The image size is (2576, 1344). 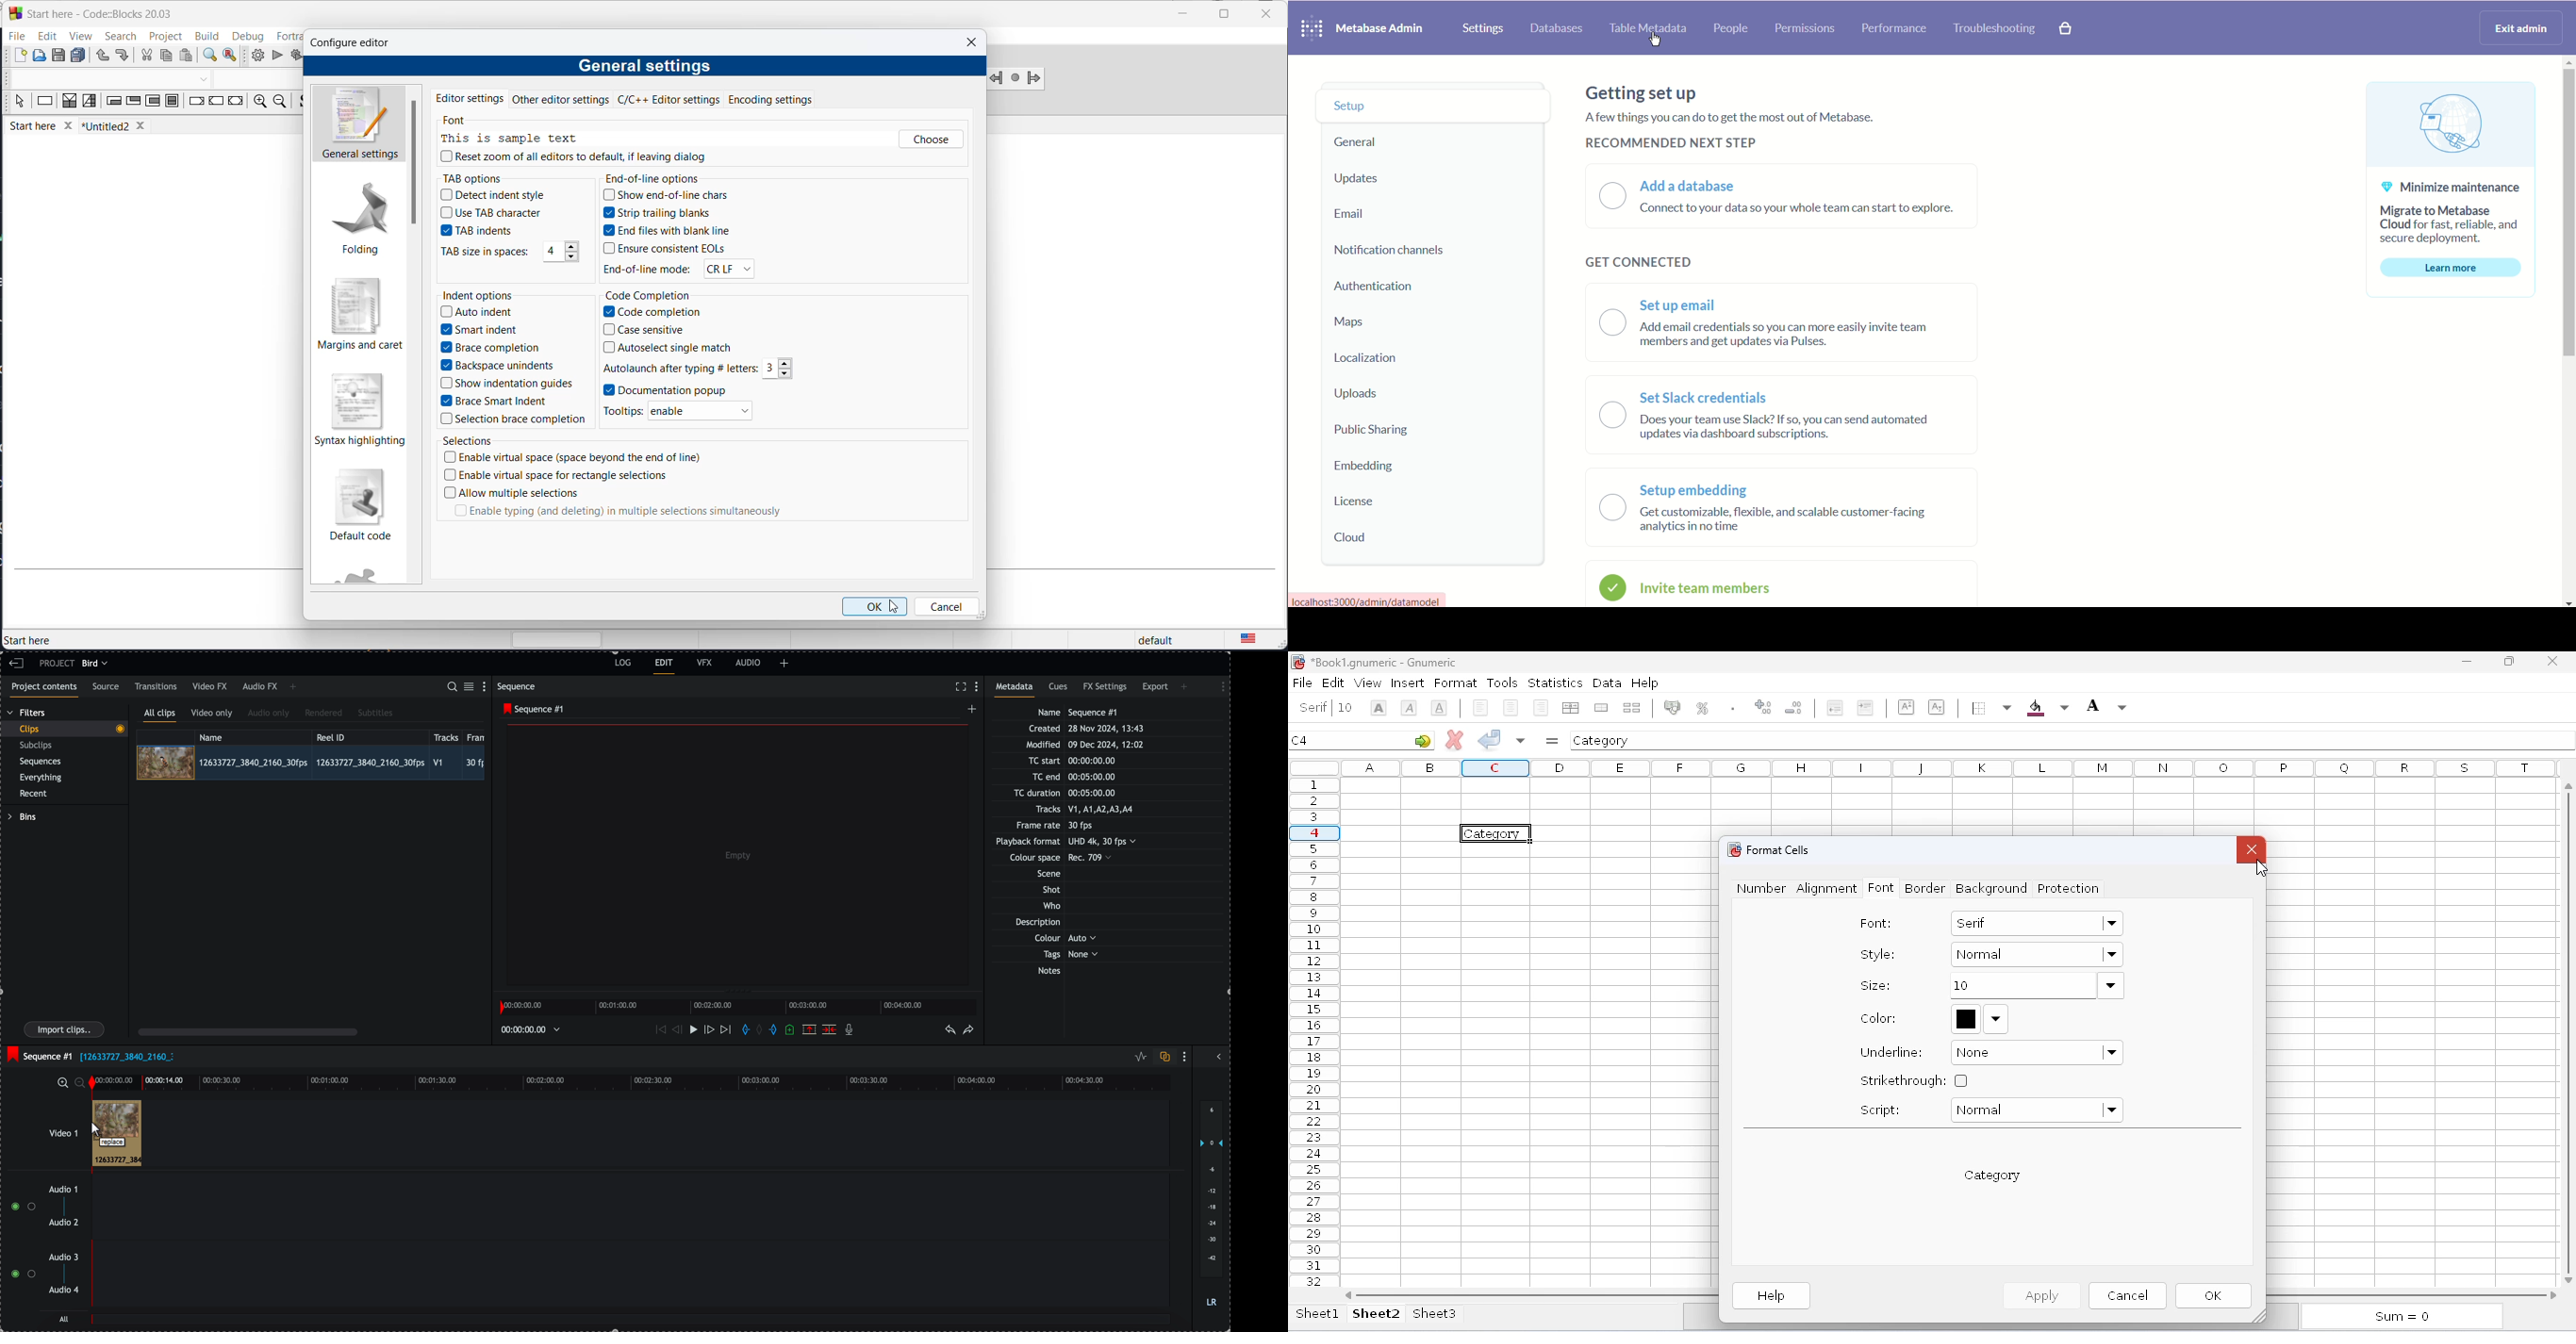 I want to click on a few things you can do get the most out of Metabase, so click(x=1752, y=119).